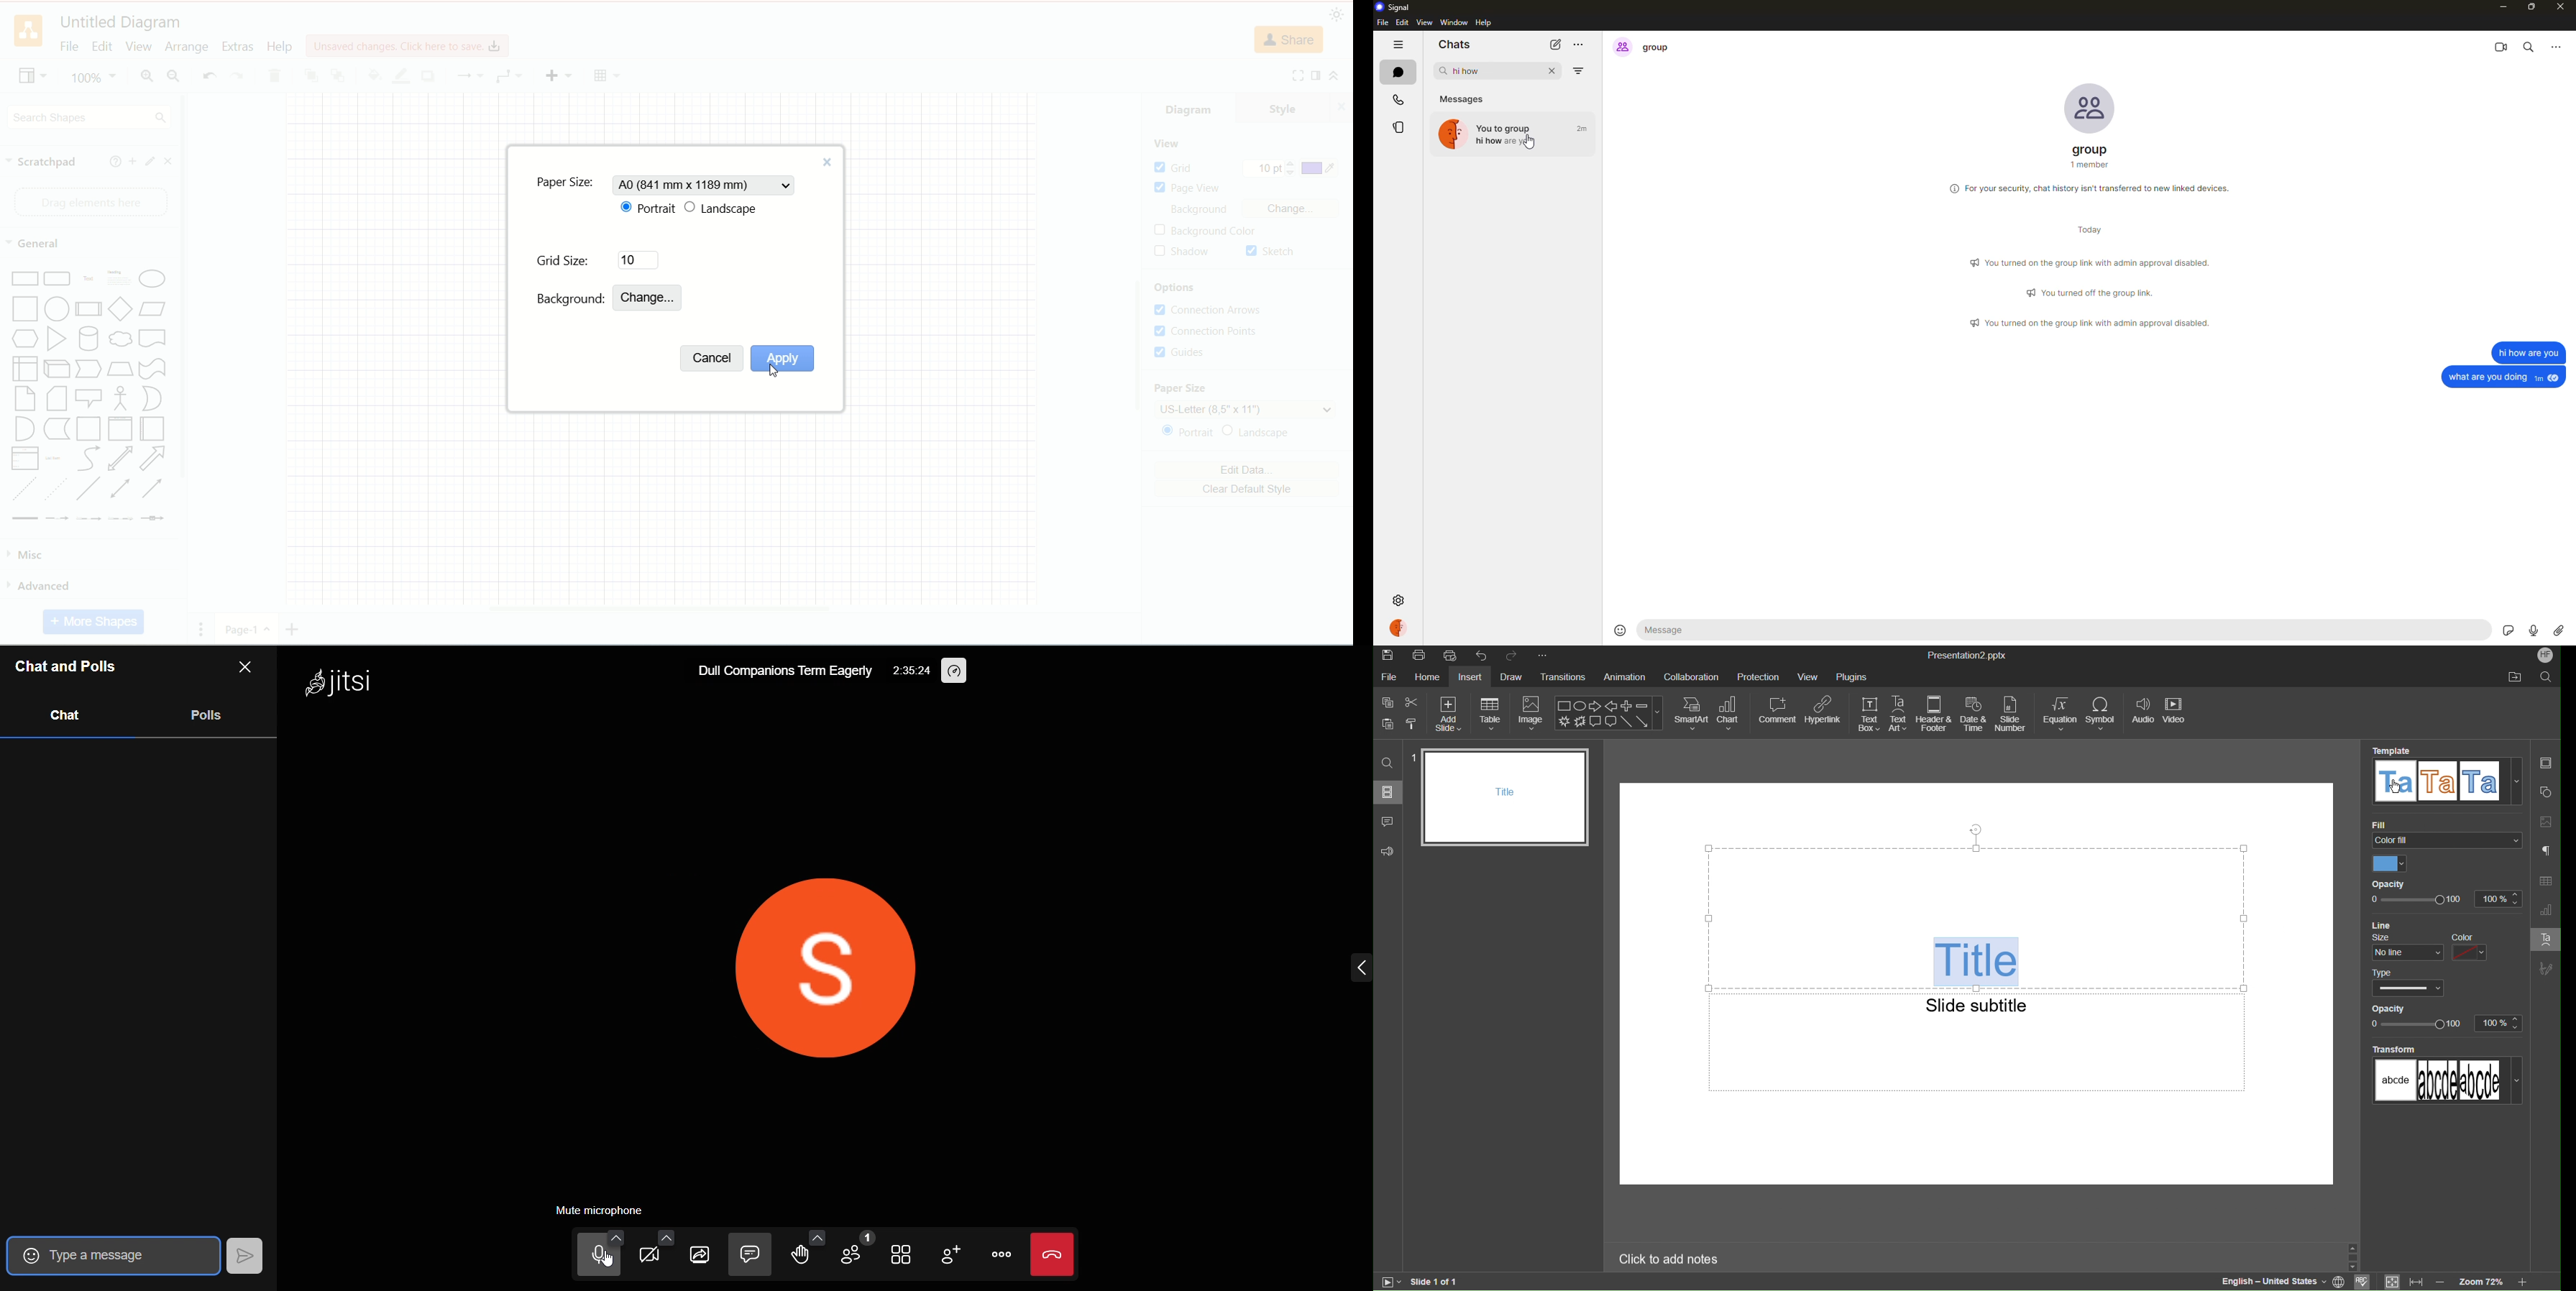  Describe the element at coordinates (1645, 46) in the screenshot. I see `group` at that location.